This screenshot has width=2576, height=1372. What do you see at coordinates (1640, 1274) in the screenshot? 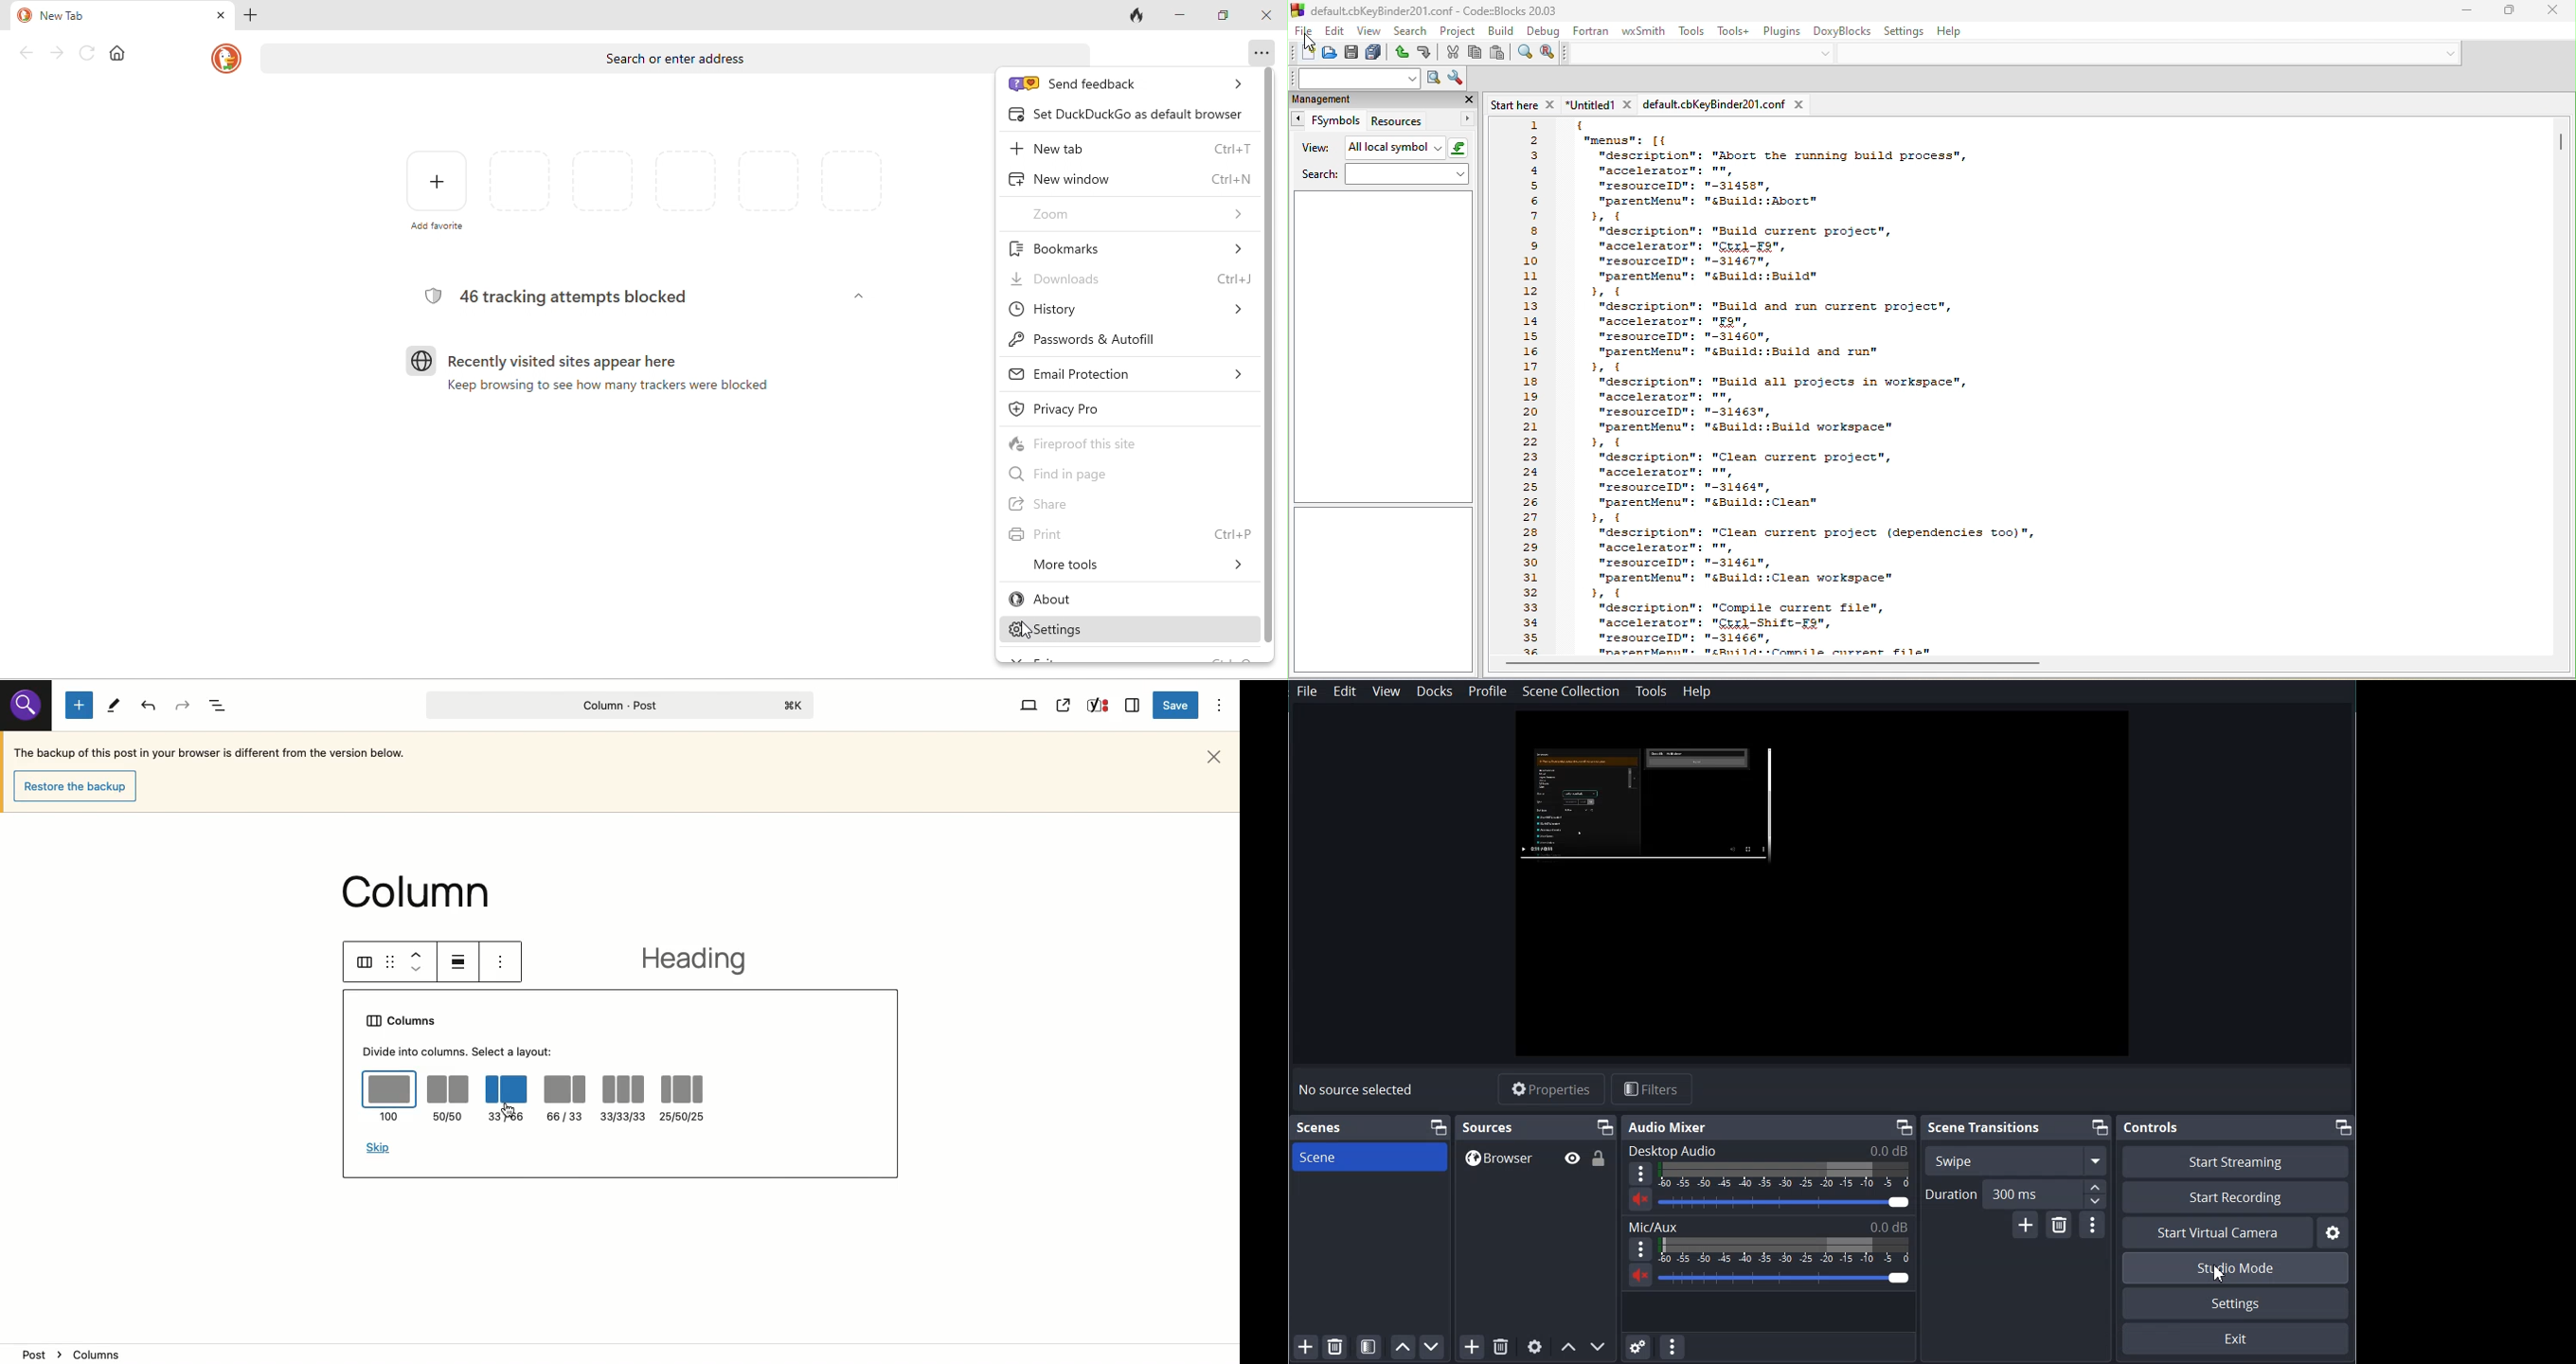
I see `Sound` at bounding box center [1640, 1274].